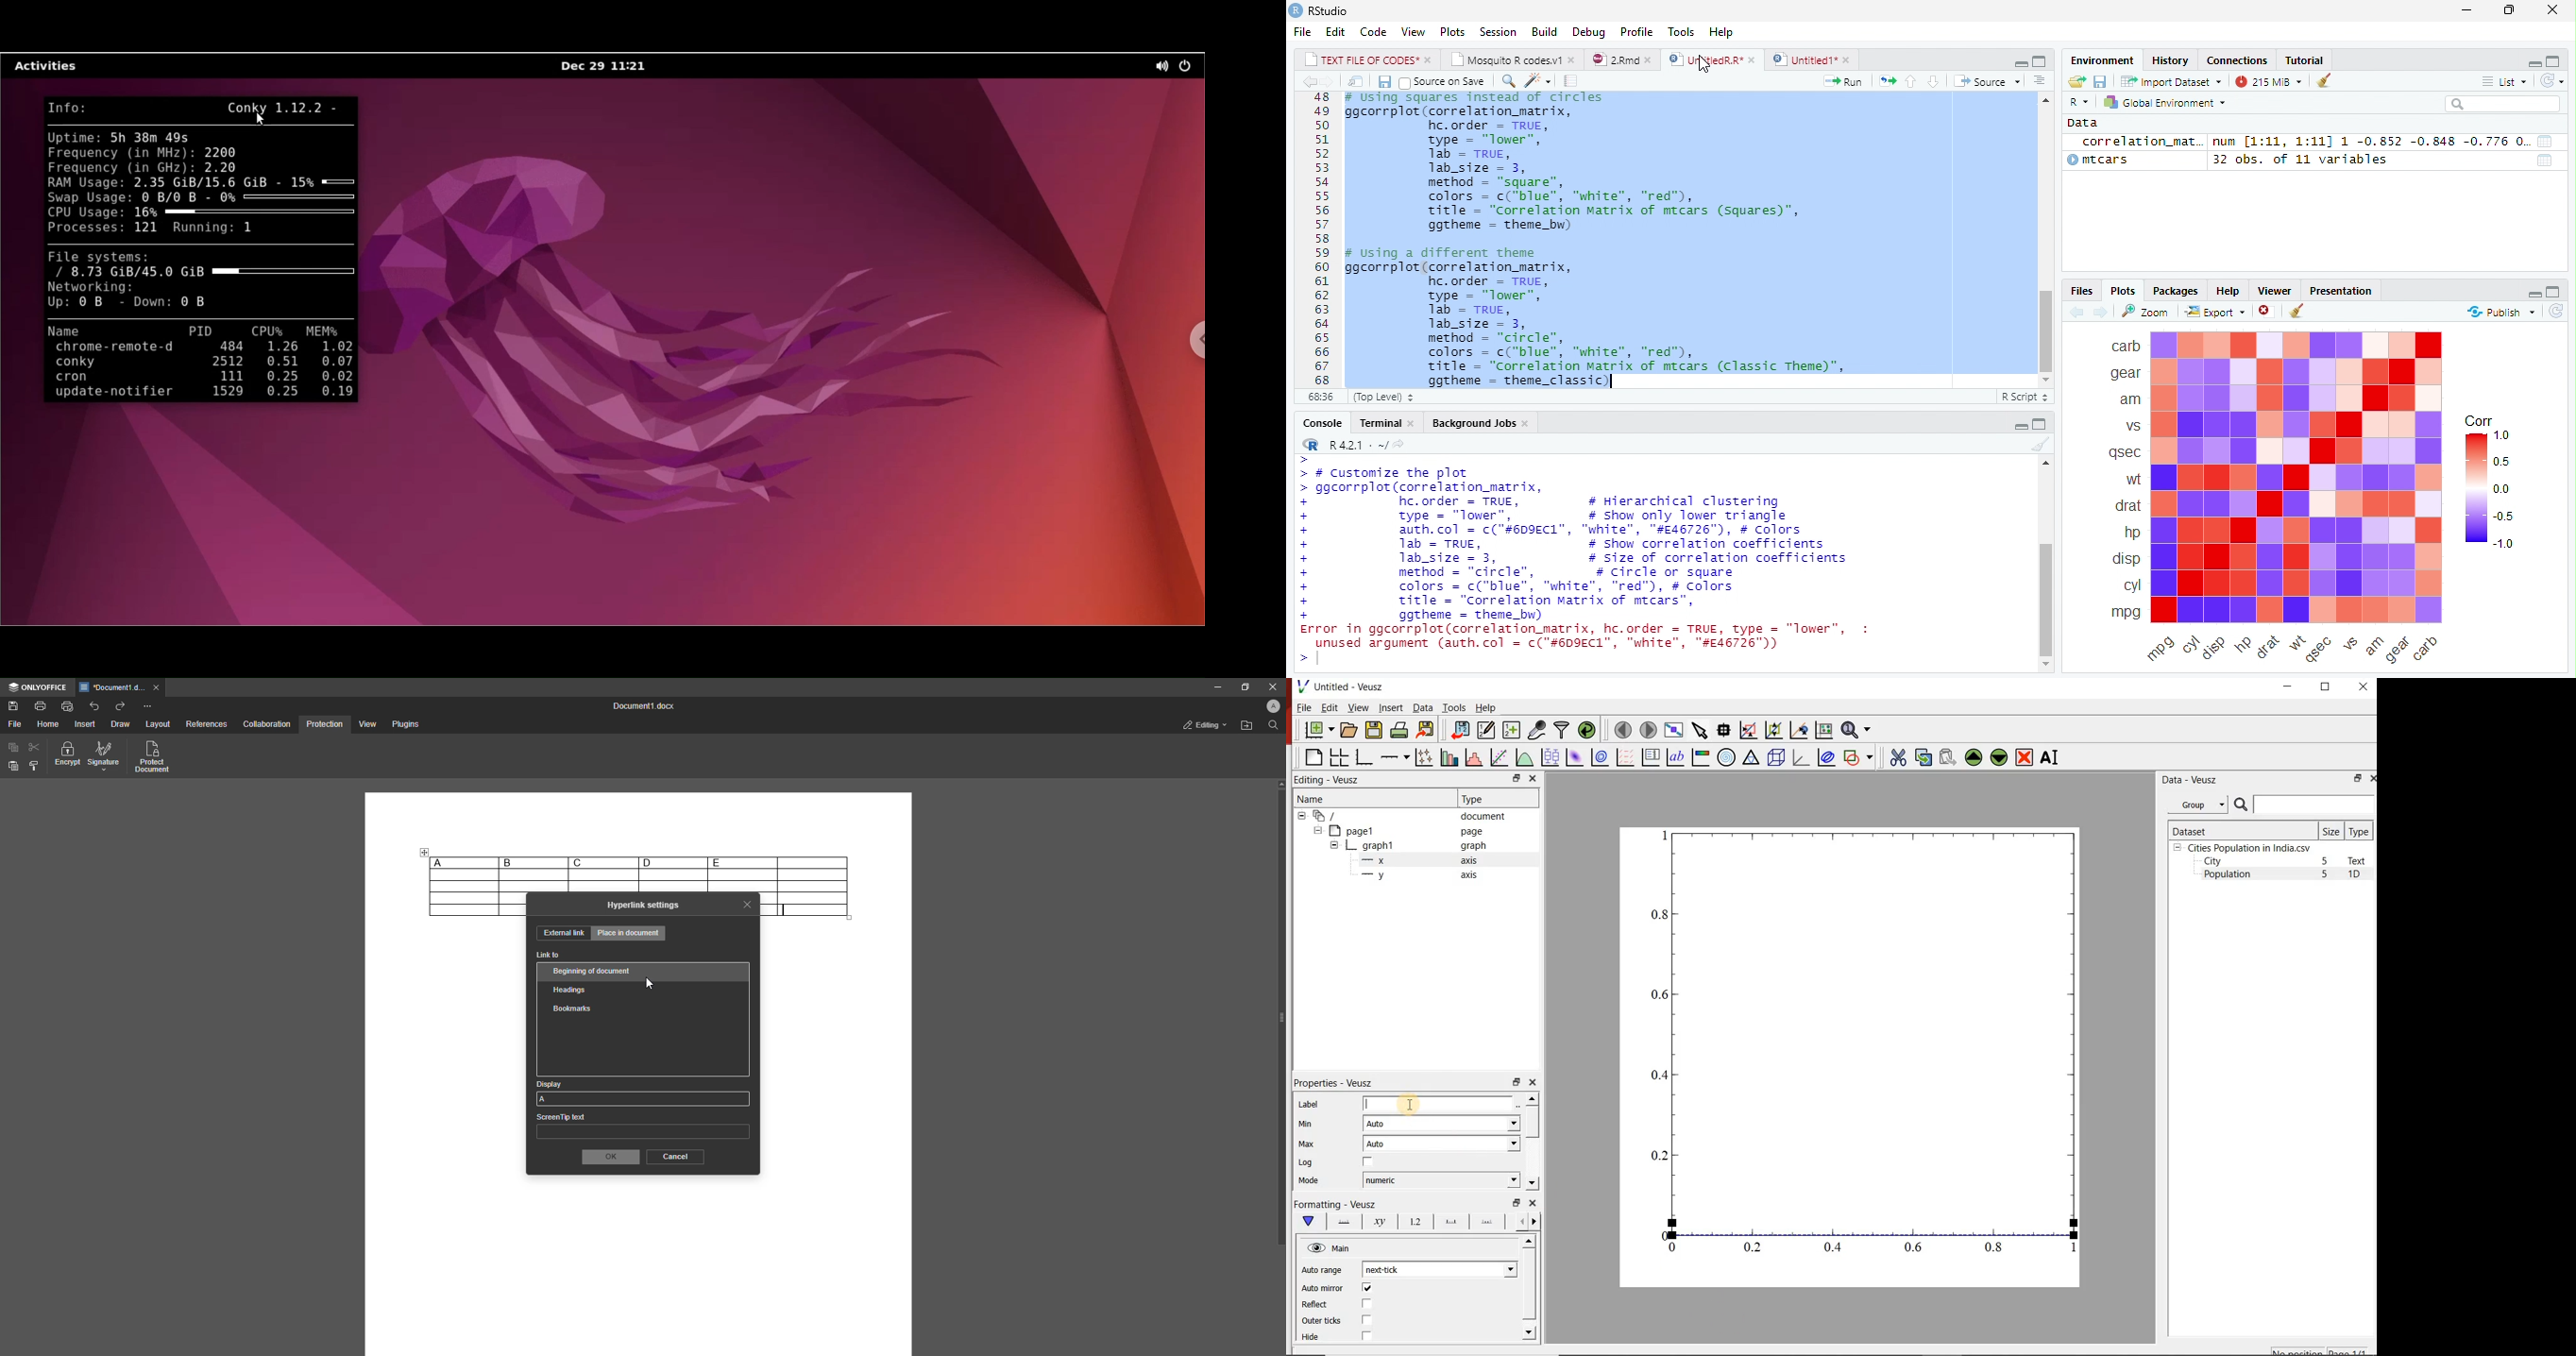 The image size is (2576, 1372). What do you see at coordinates (2500, 314) in the screenshot?
I see ` Publish ~` at bounding box center [2500, 314].